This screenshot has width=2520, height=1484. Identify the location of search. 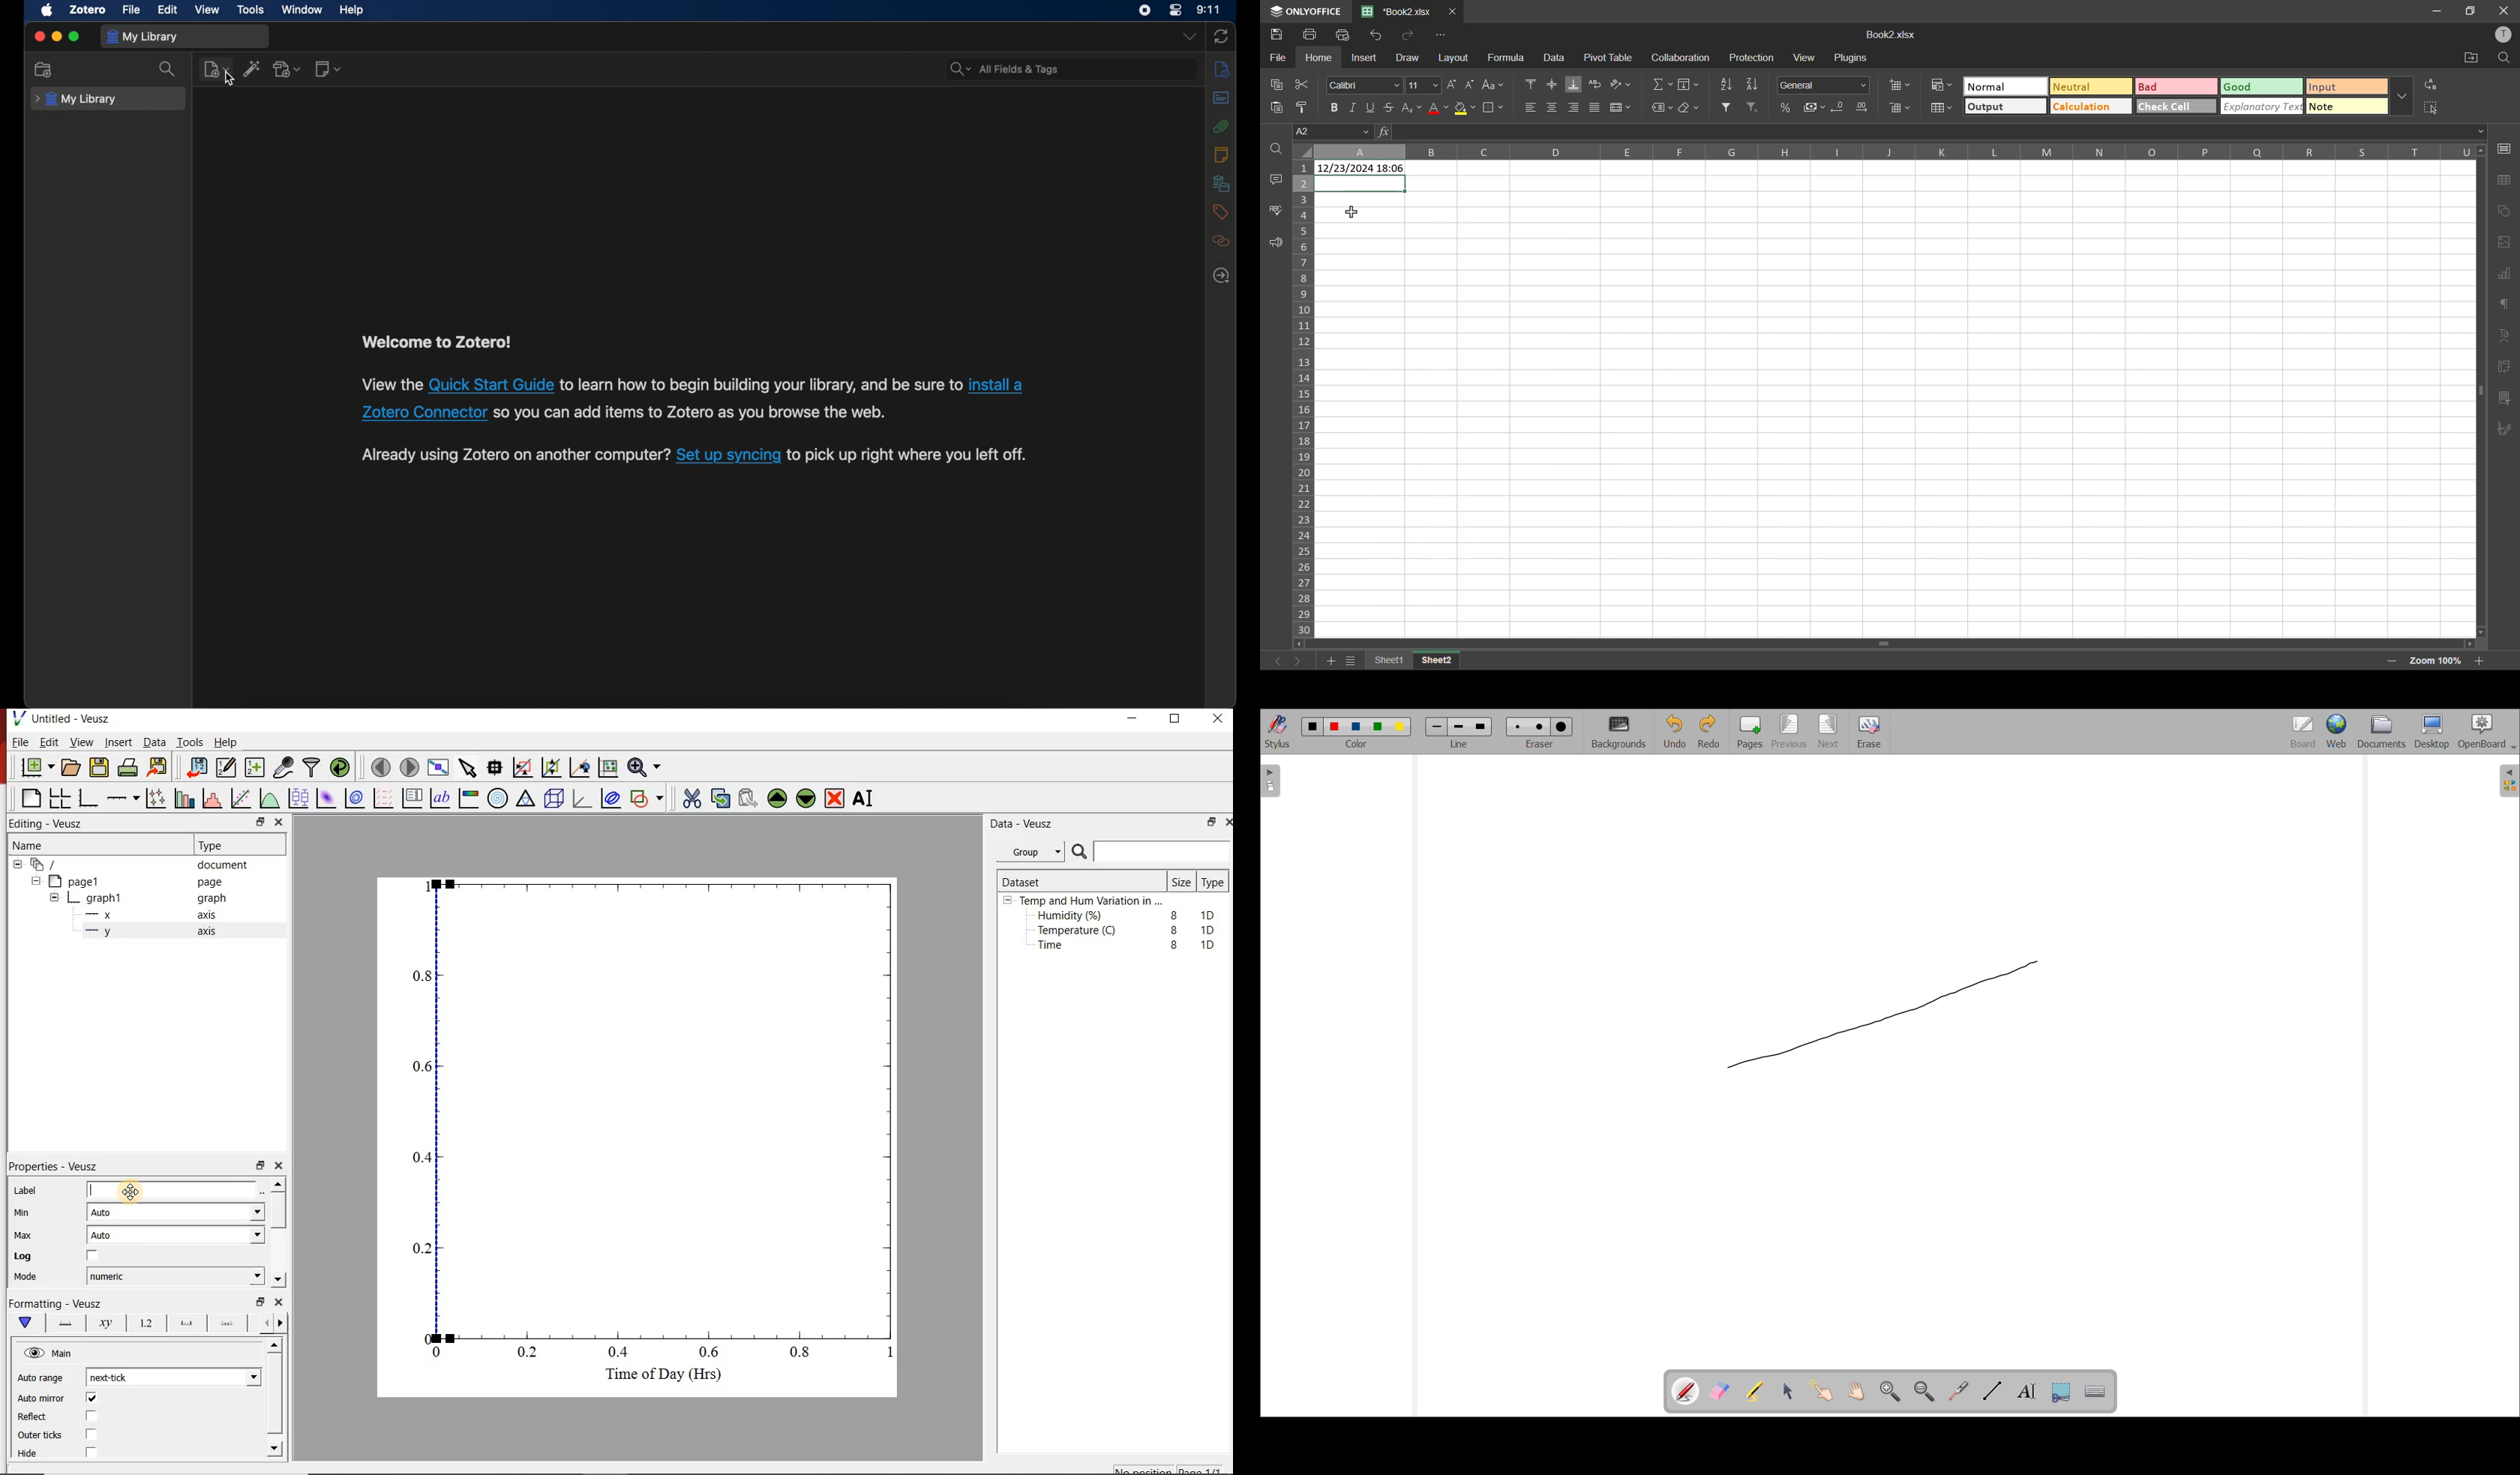
(169, 70).